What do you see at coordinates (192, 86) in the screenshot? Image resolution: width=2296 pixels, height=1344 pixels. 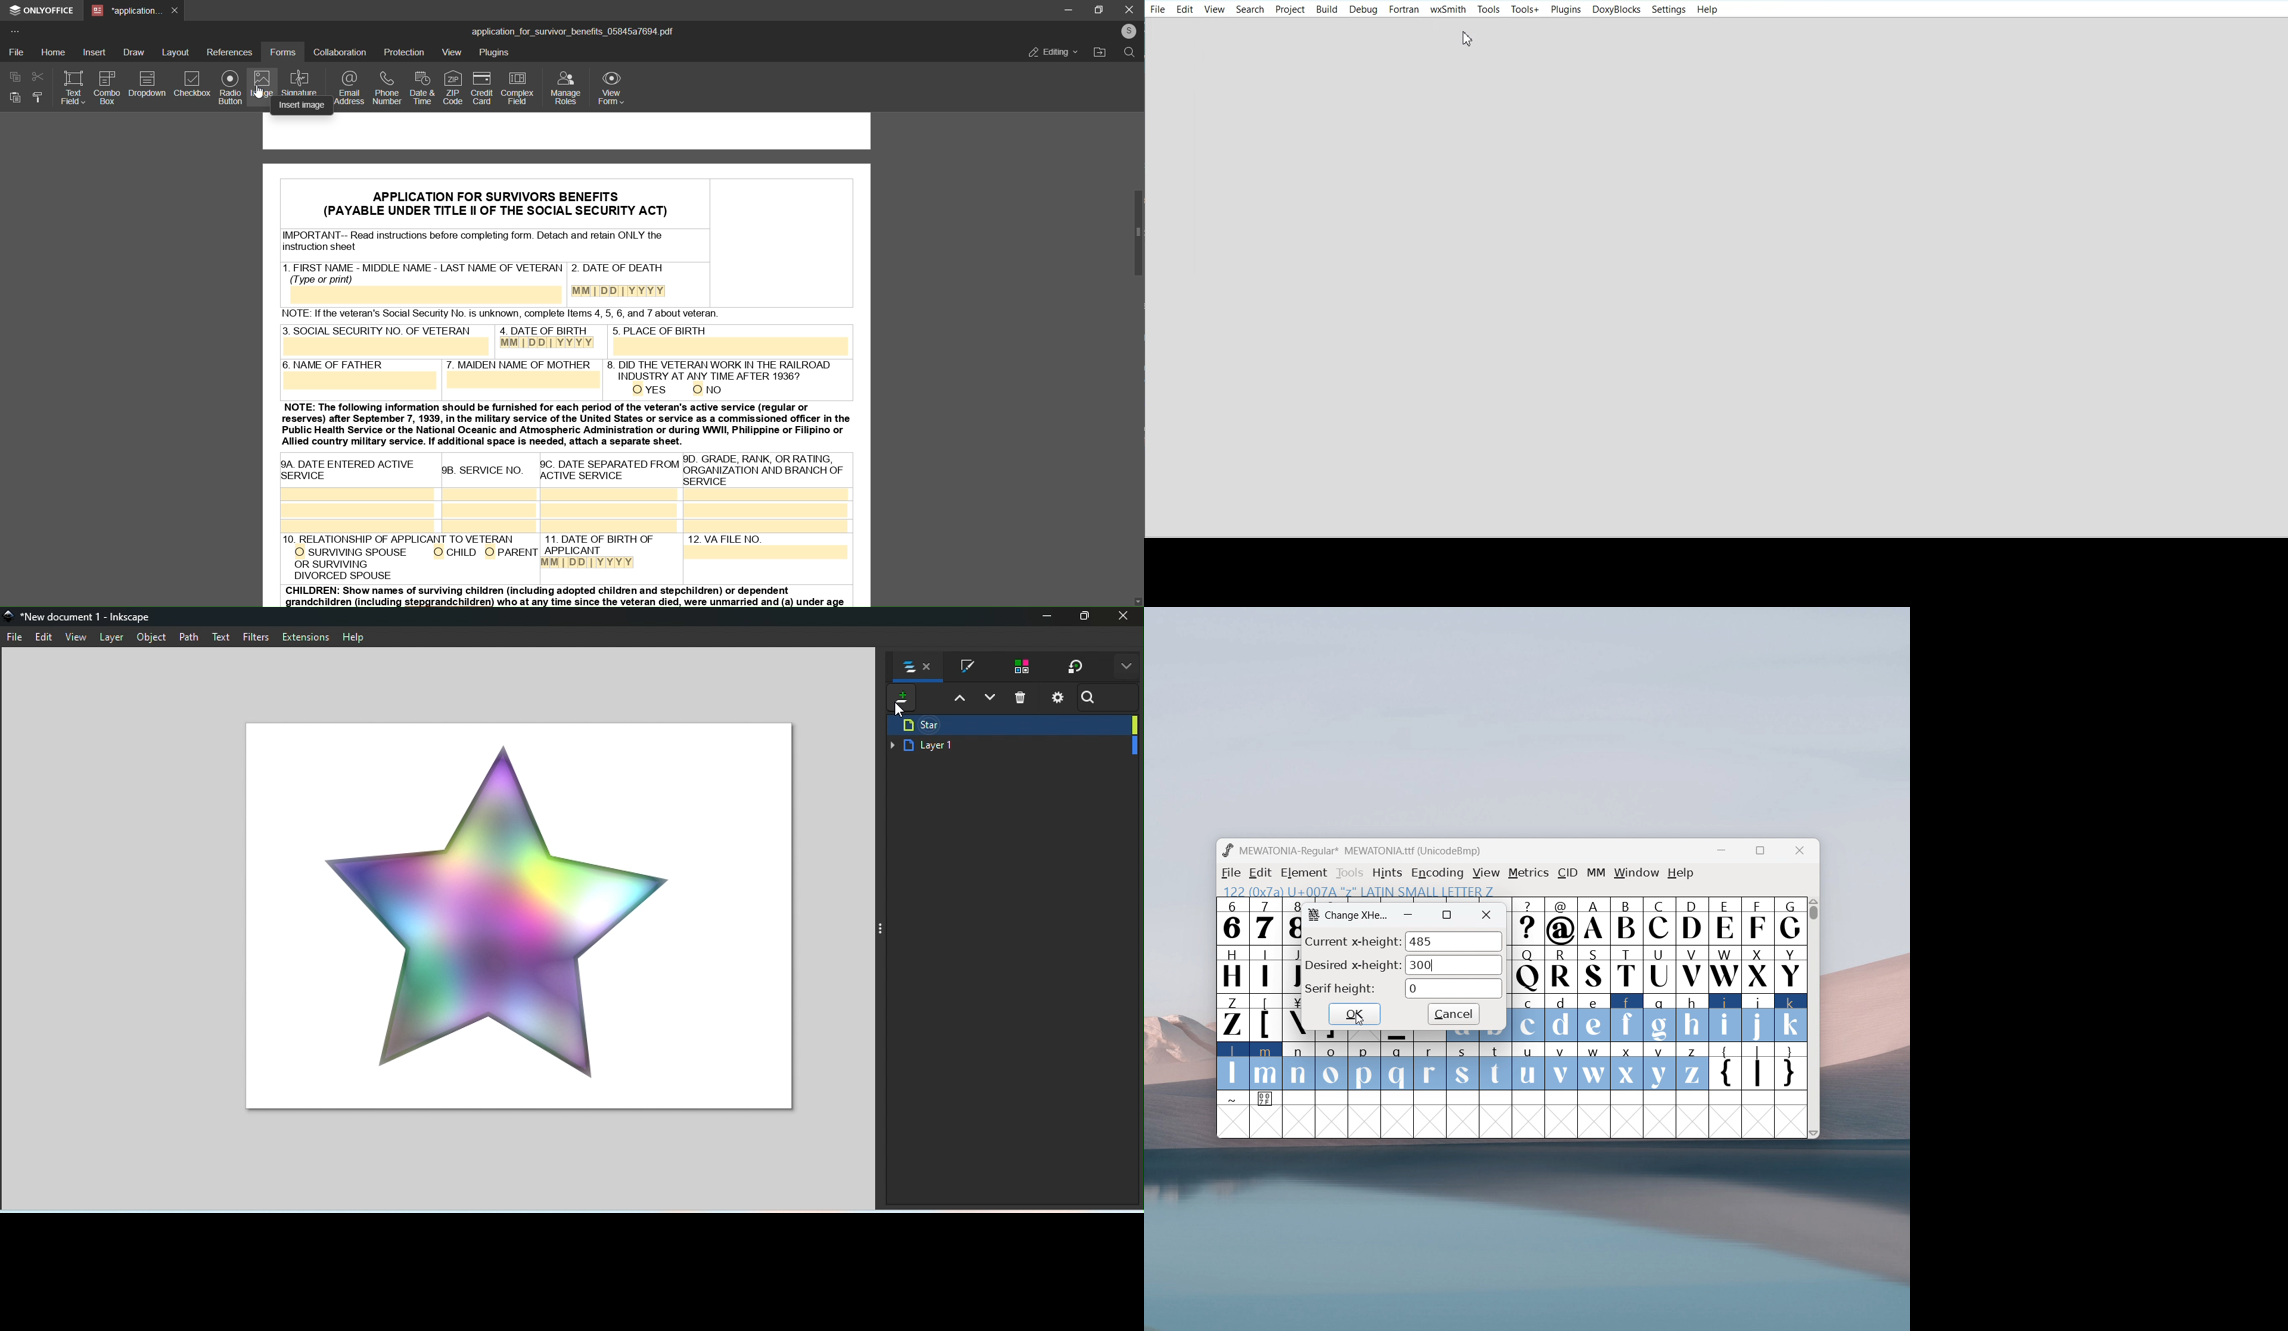 I see `check box` at bounding box center [192, 86].